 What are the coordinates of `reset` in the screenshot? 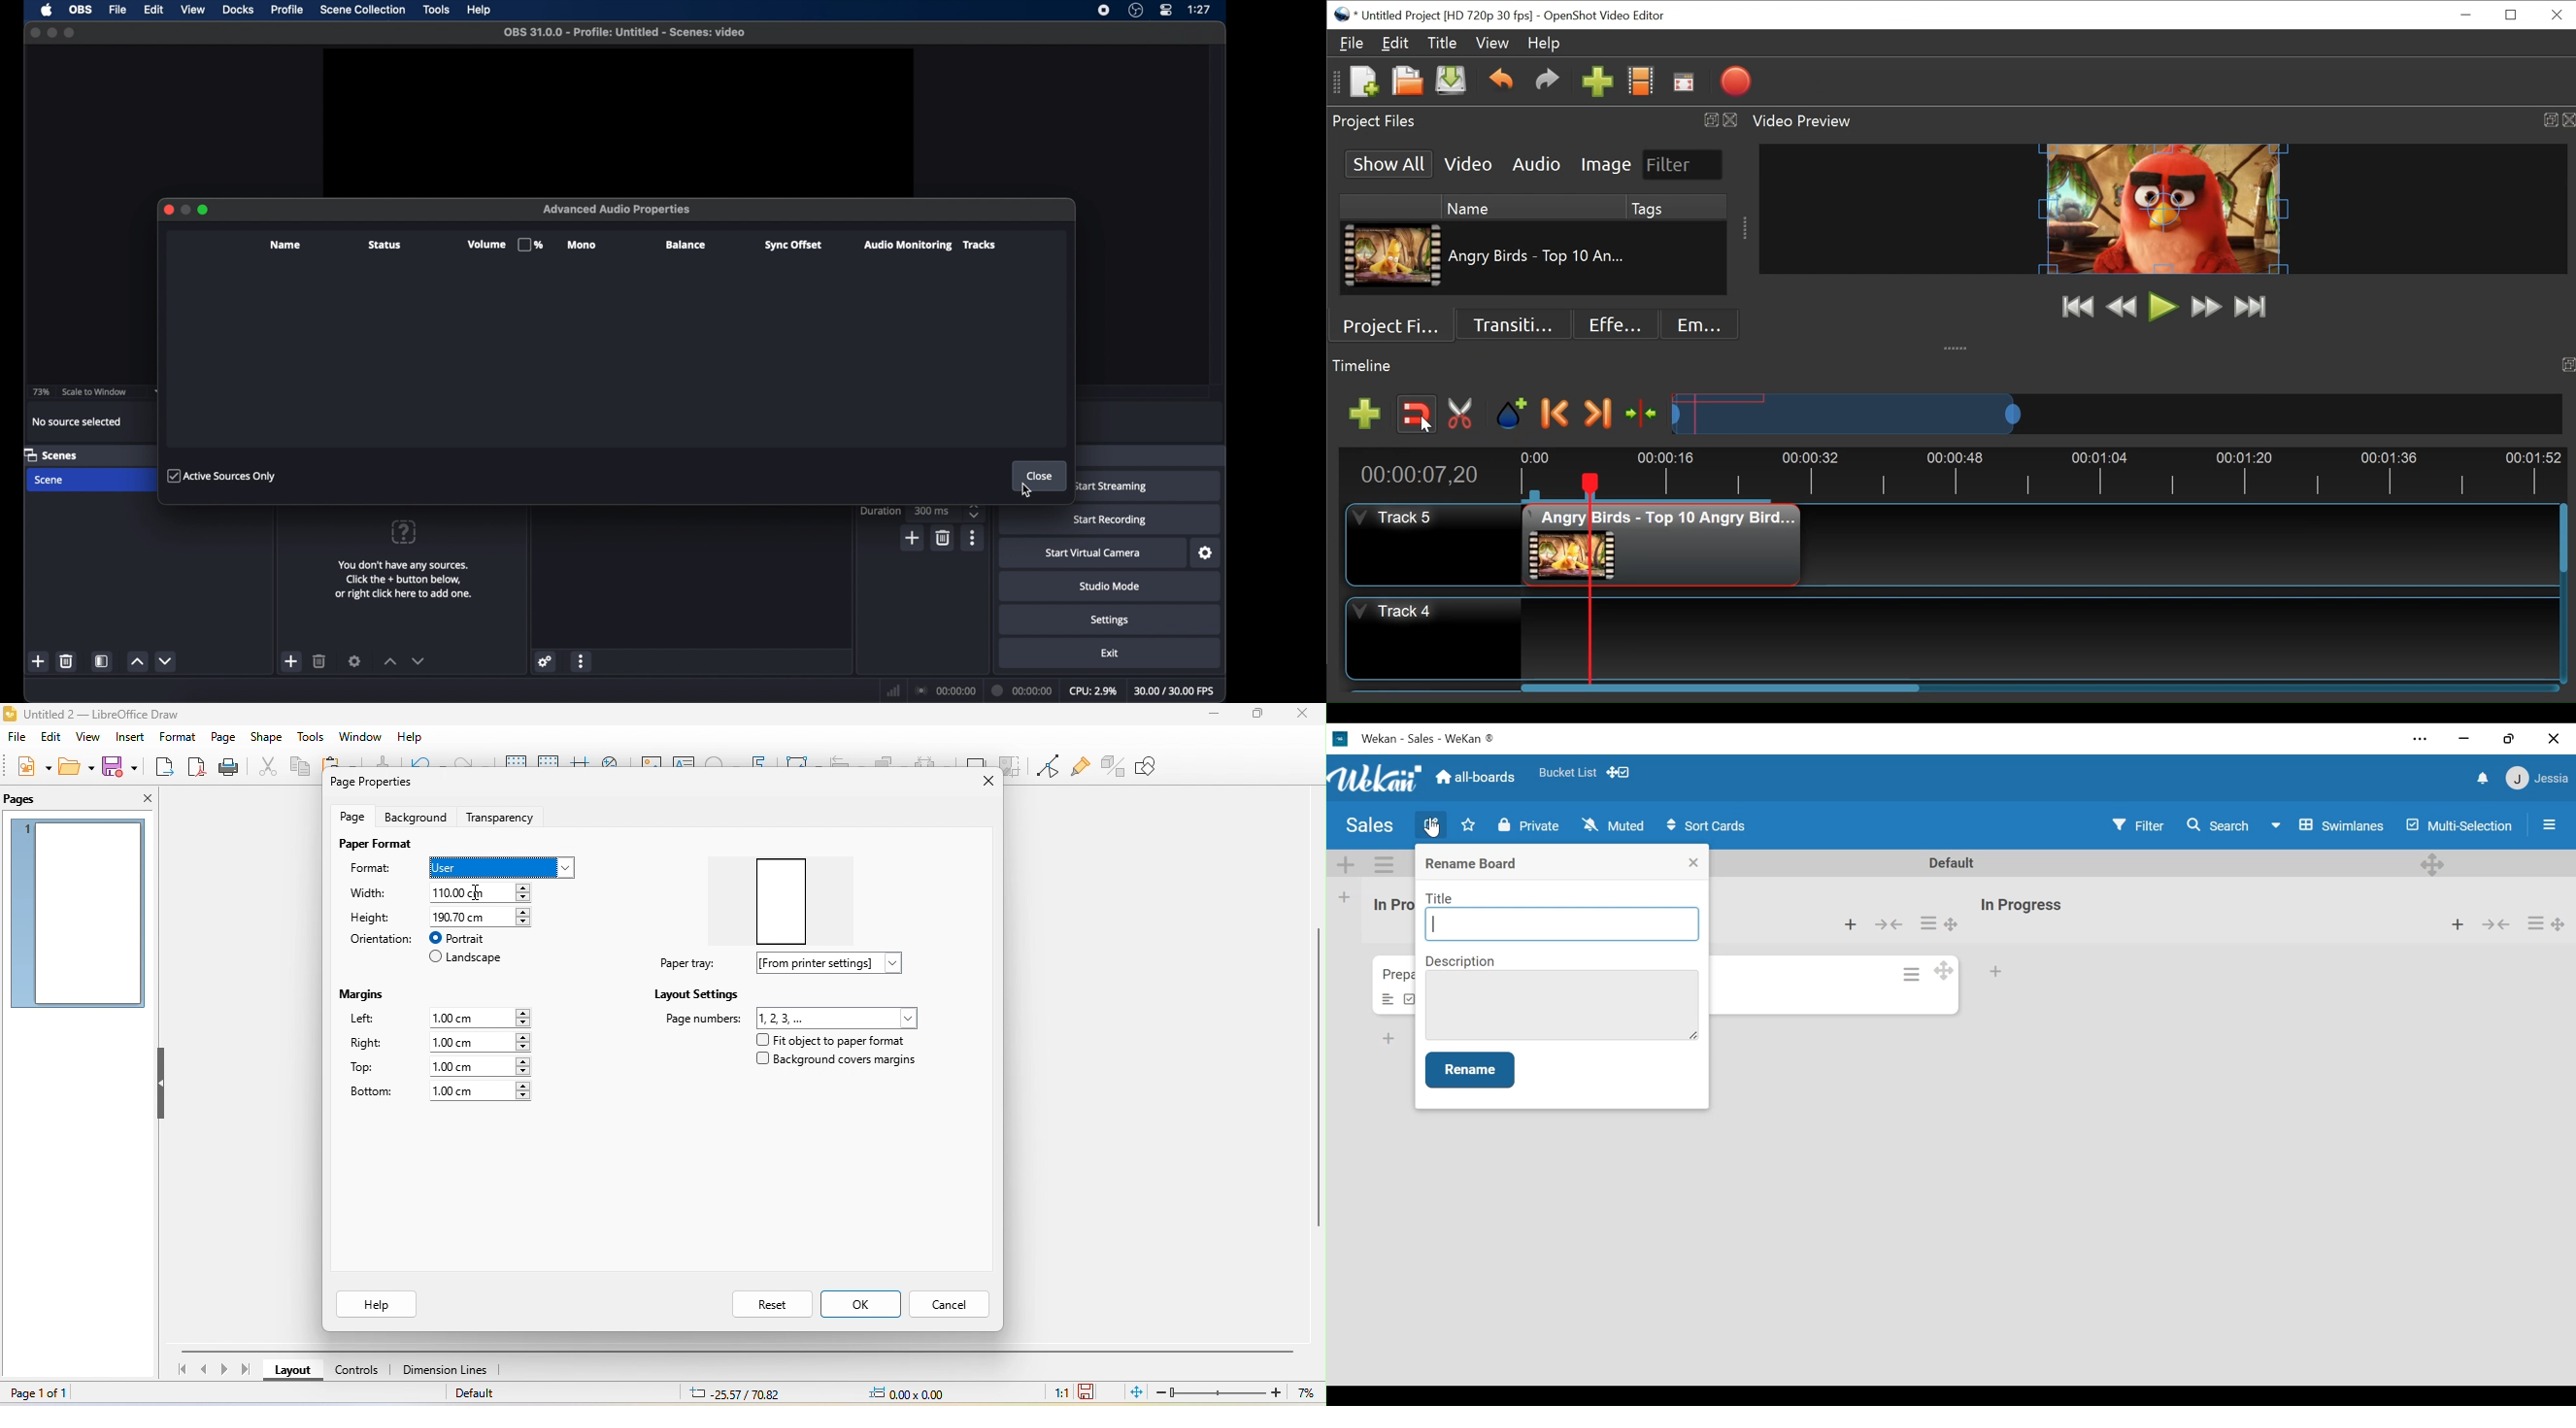 It's located at (770, 1303).